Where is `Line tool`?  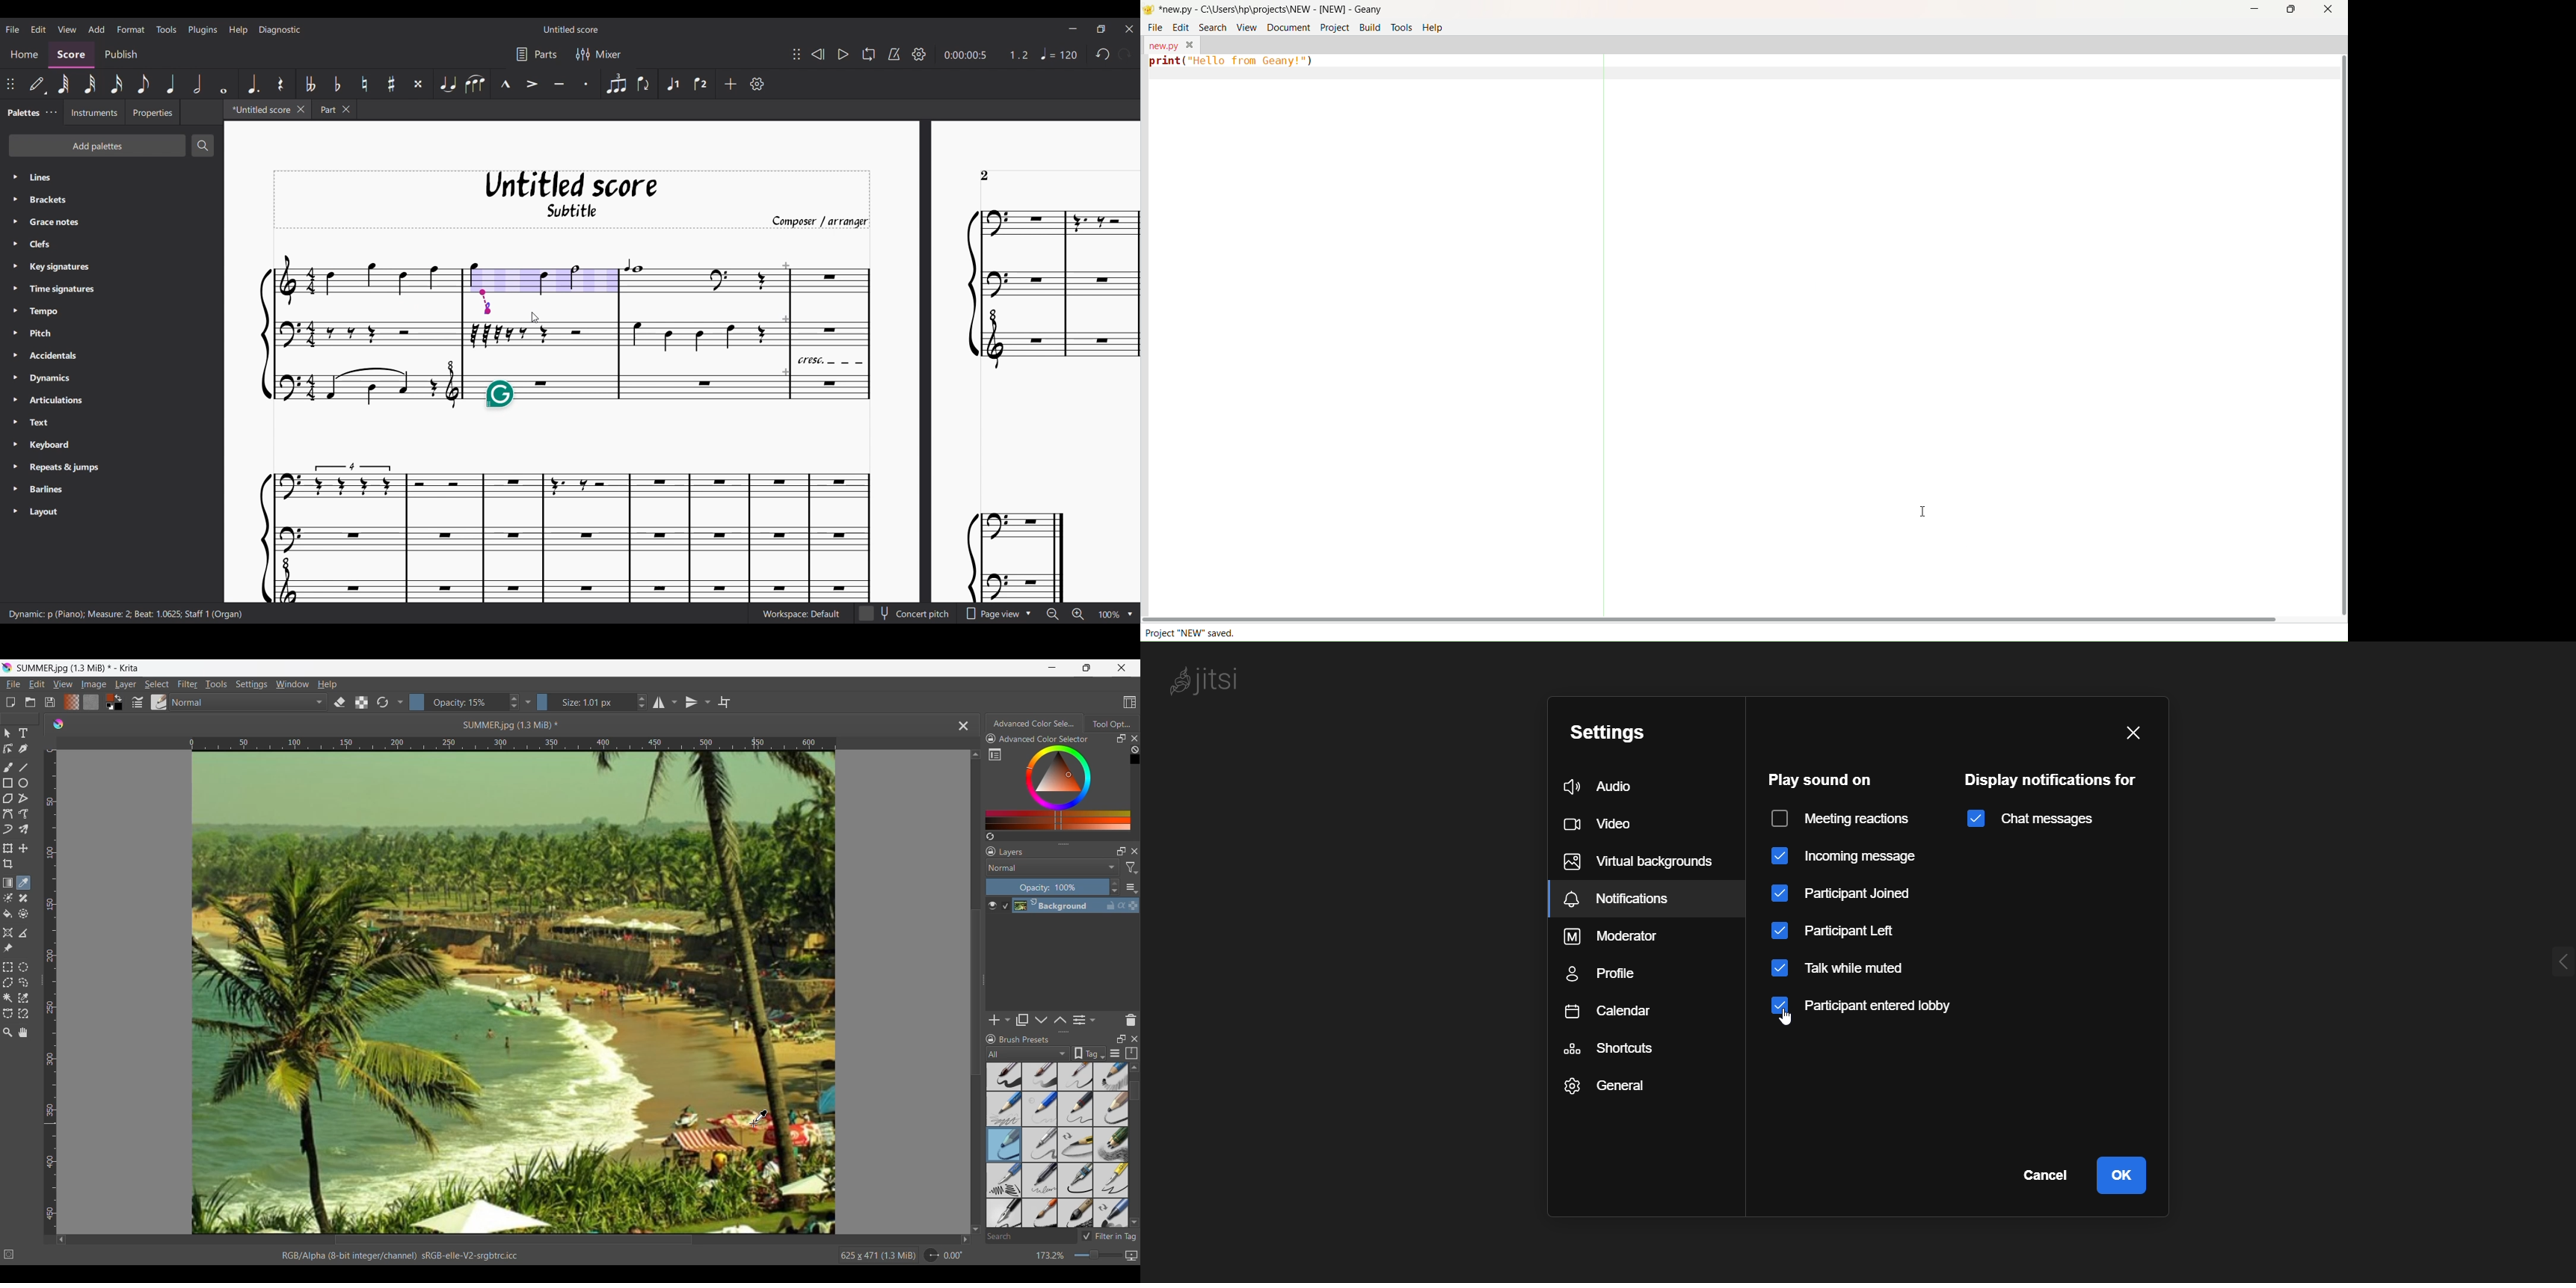
Line tool is located at coordinates (24, 767).